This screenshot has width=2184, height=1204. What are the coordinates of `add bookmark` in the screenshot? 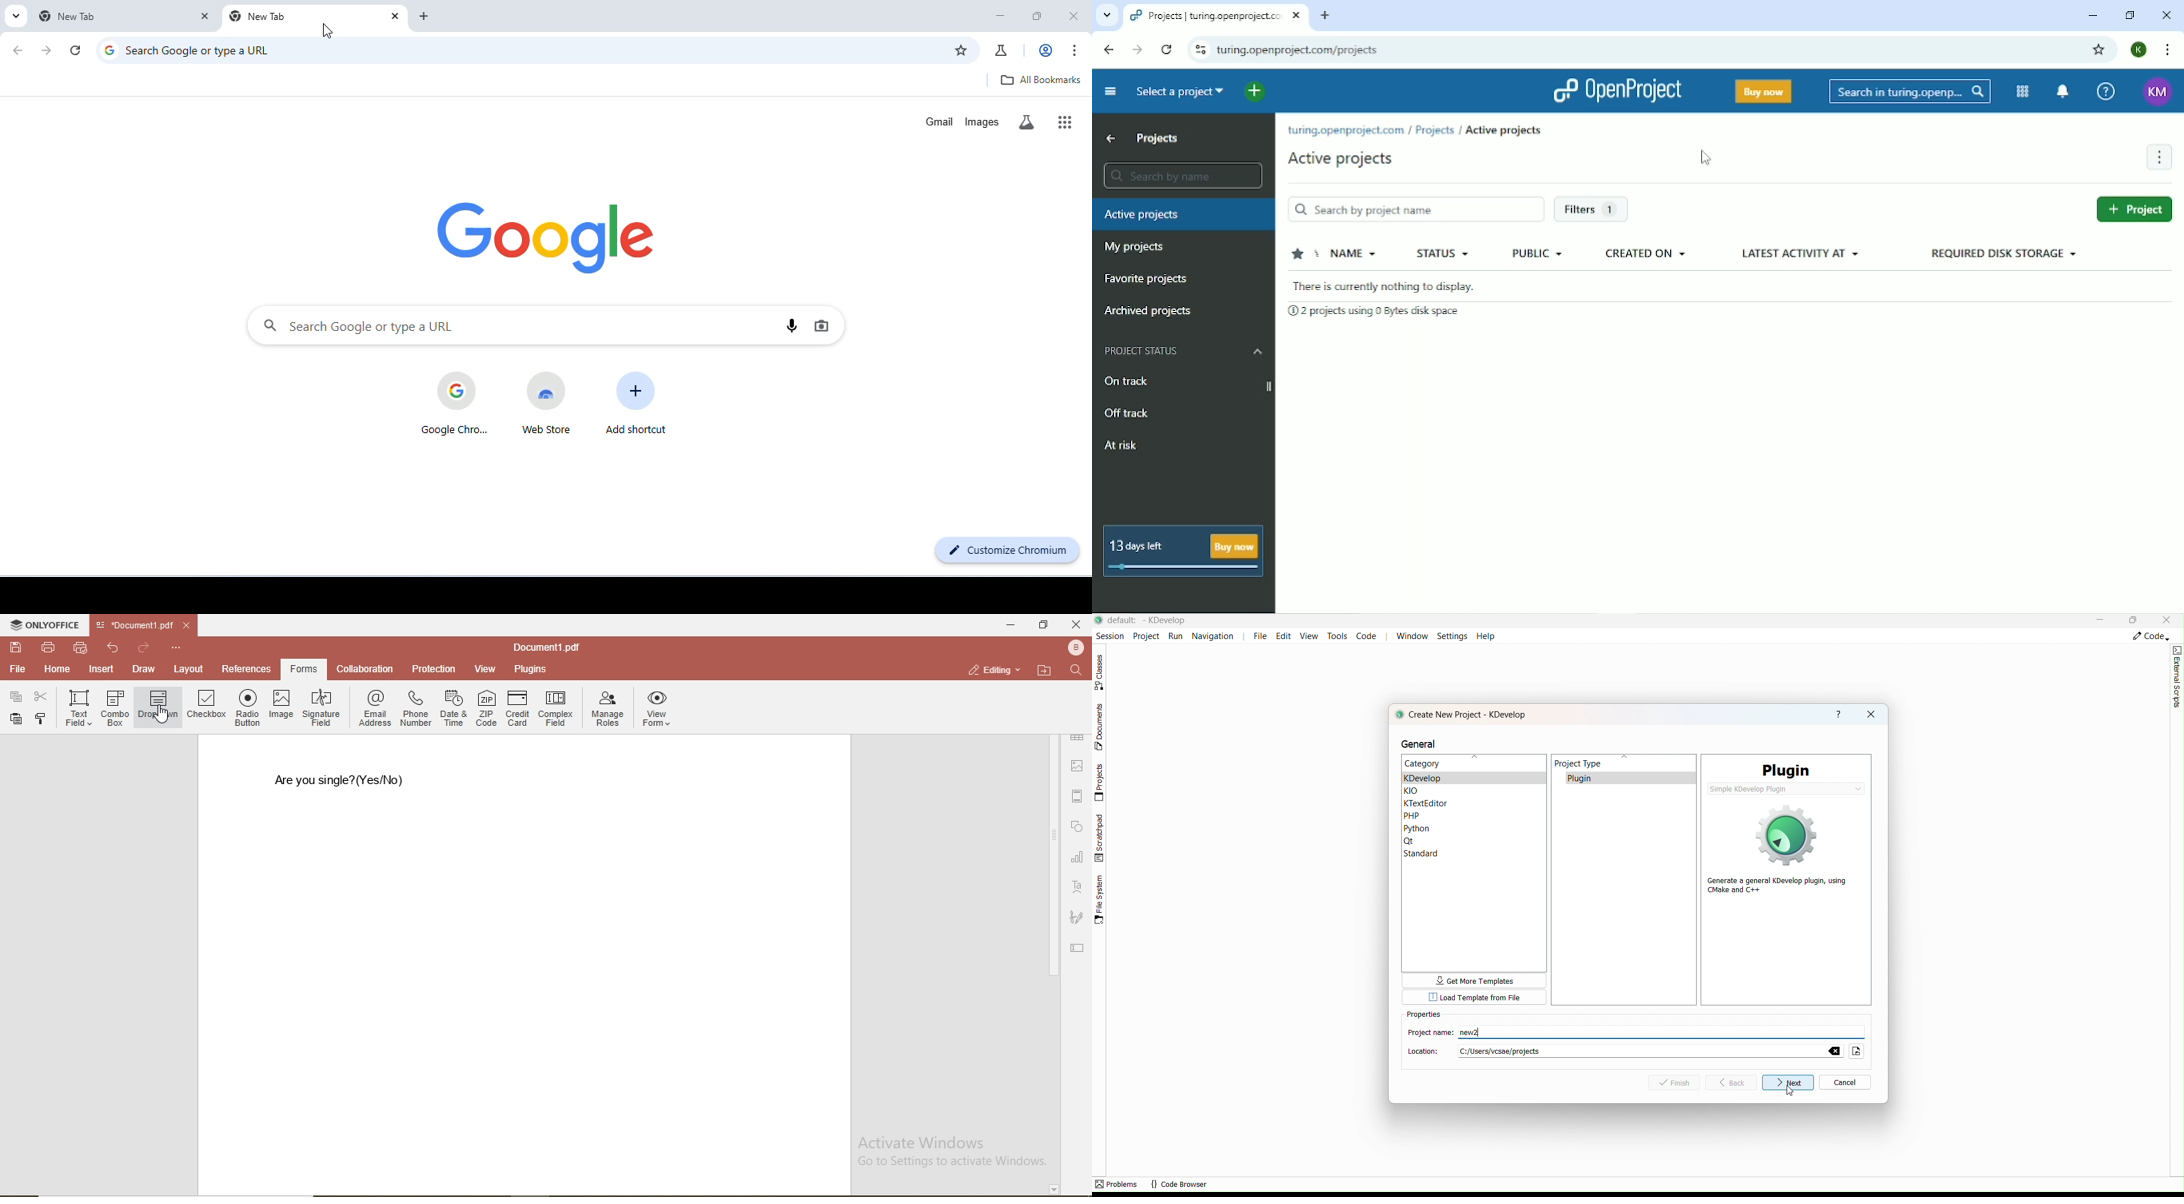 It's located at (958, 49).